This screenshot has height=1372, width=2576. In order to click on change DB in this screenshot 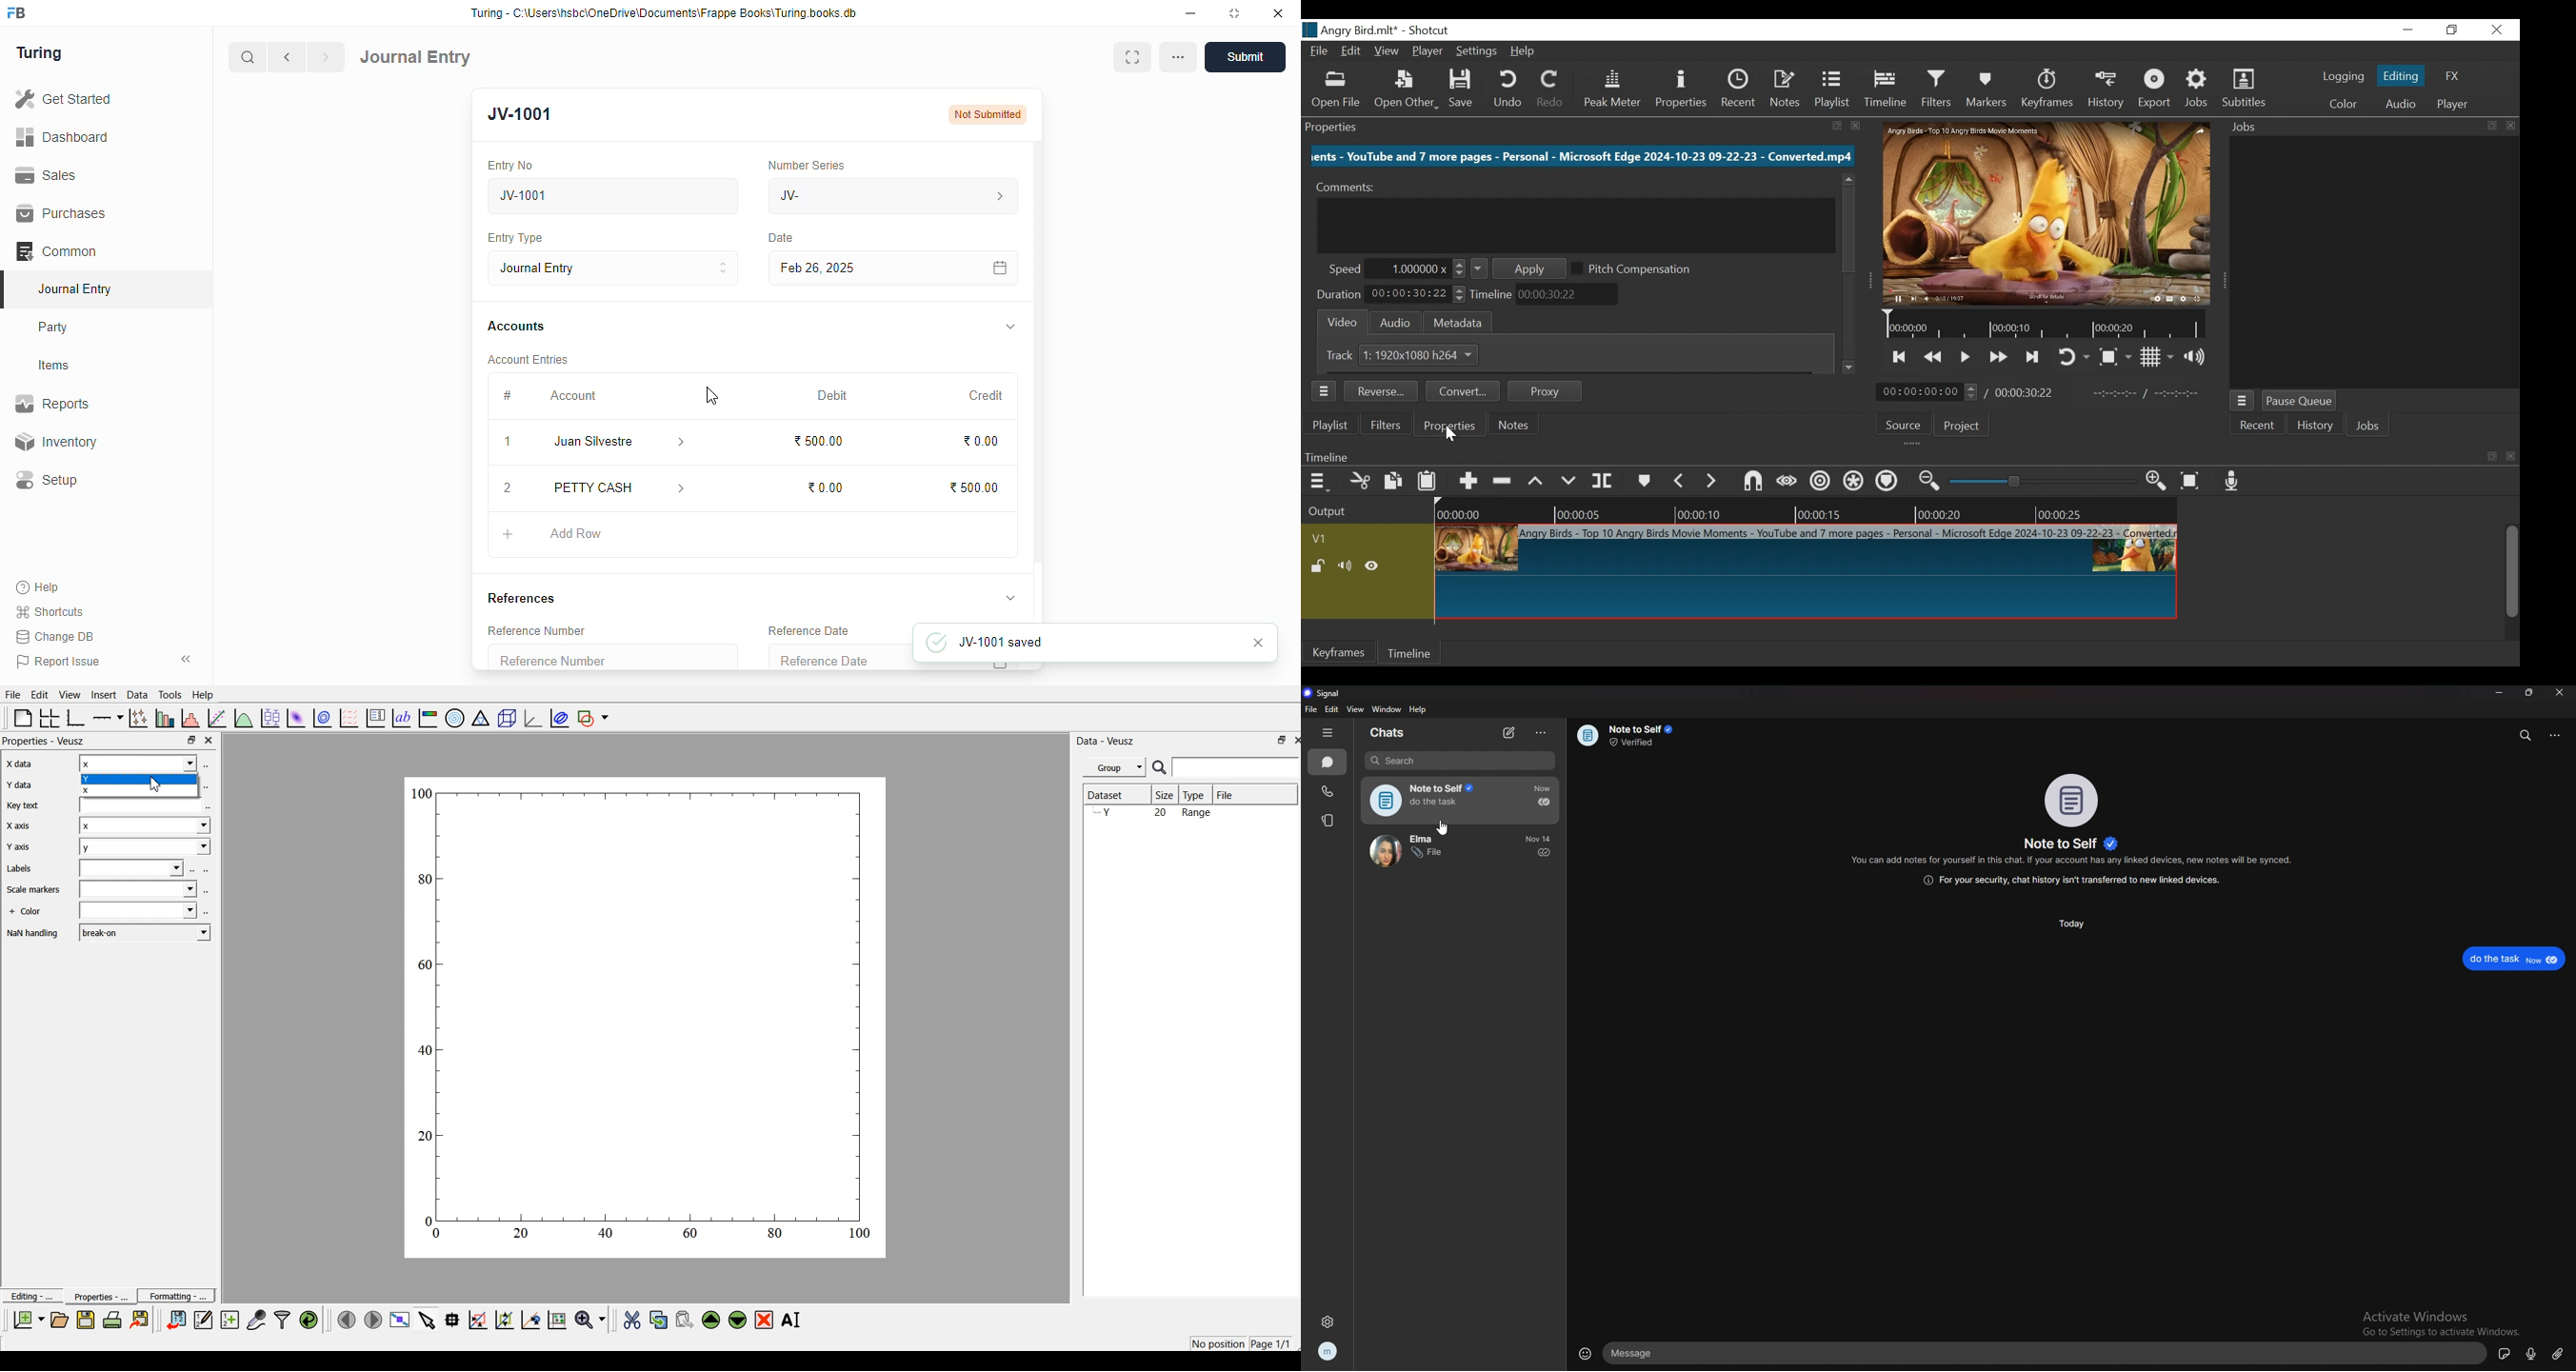, I will do `click(55, 637)`.